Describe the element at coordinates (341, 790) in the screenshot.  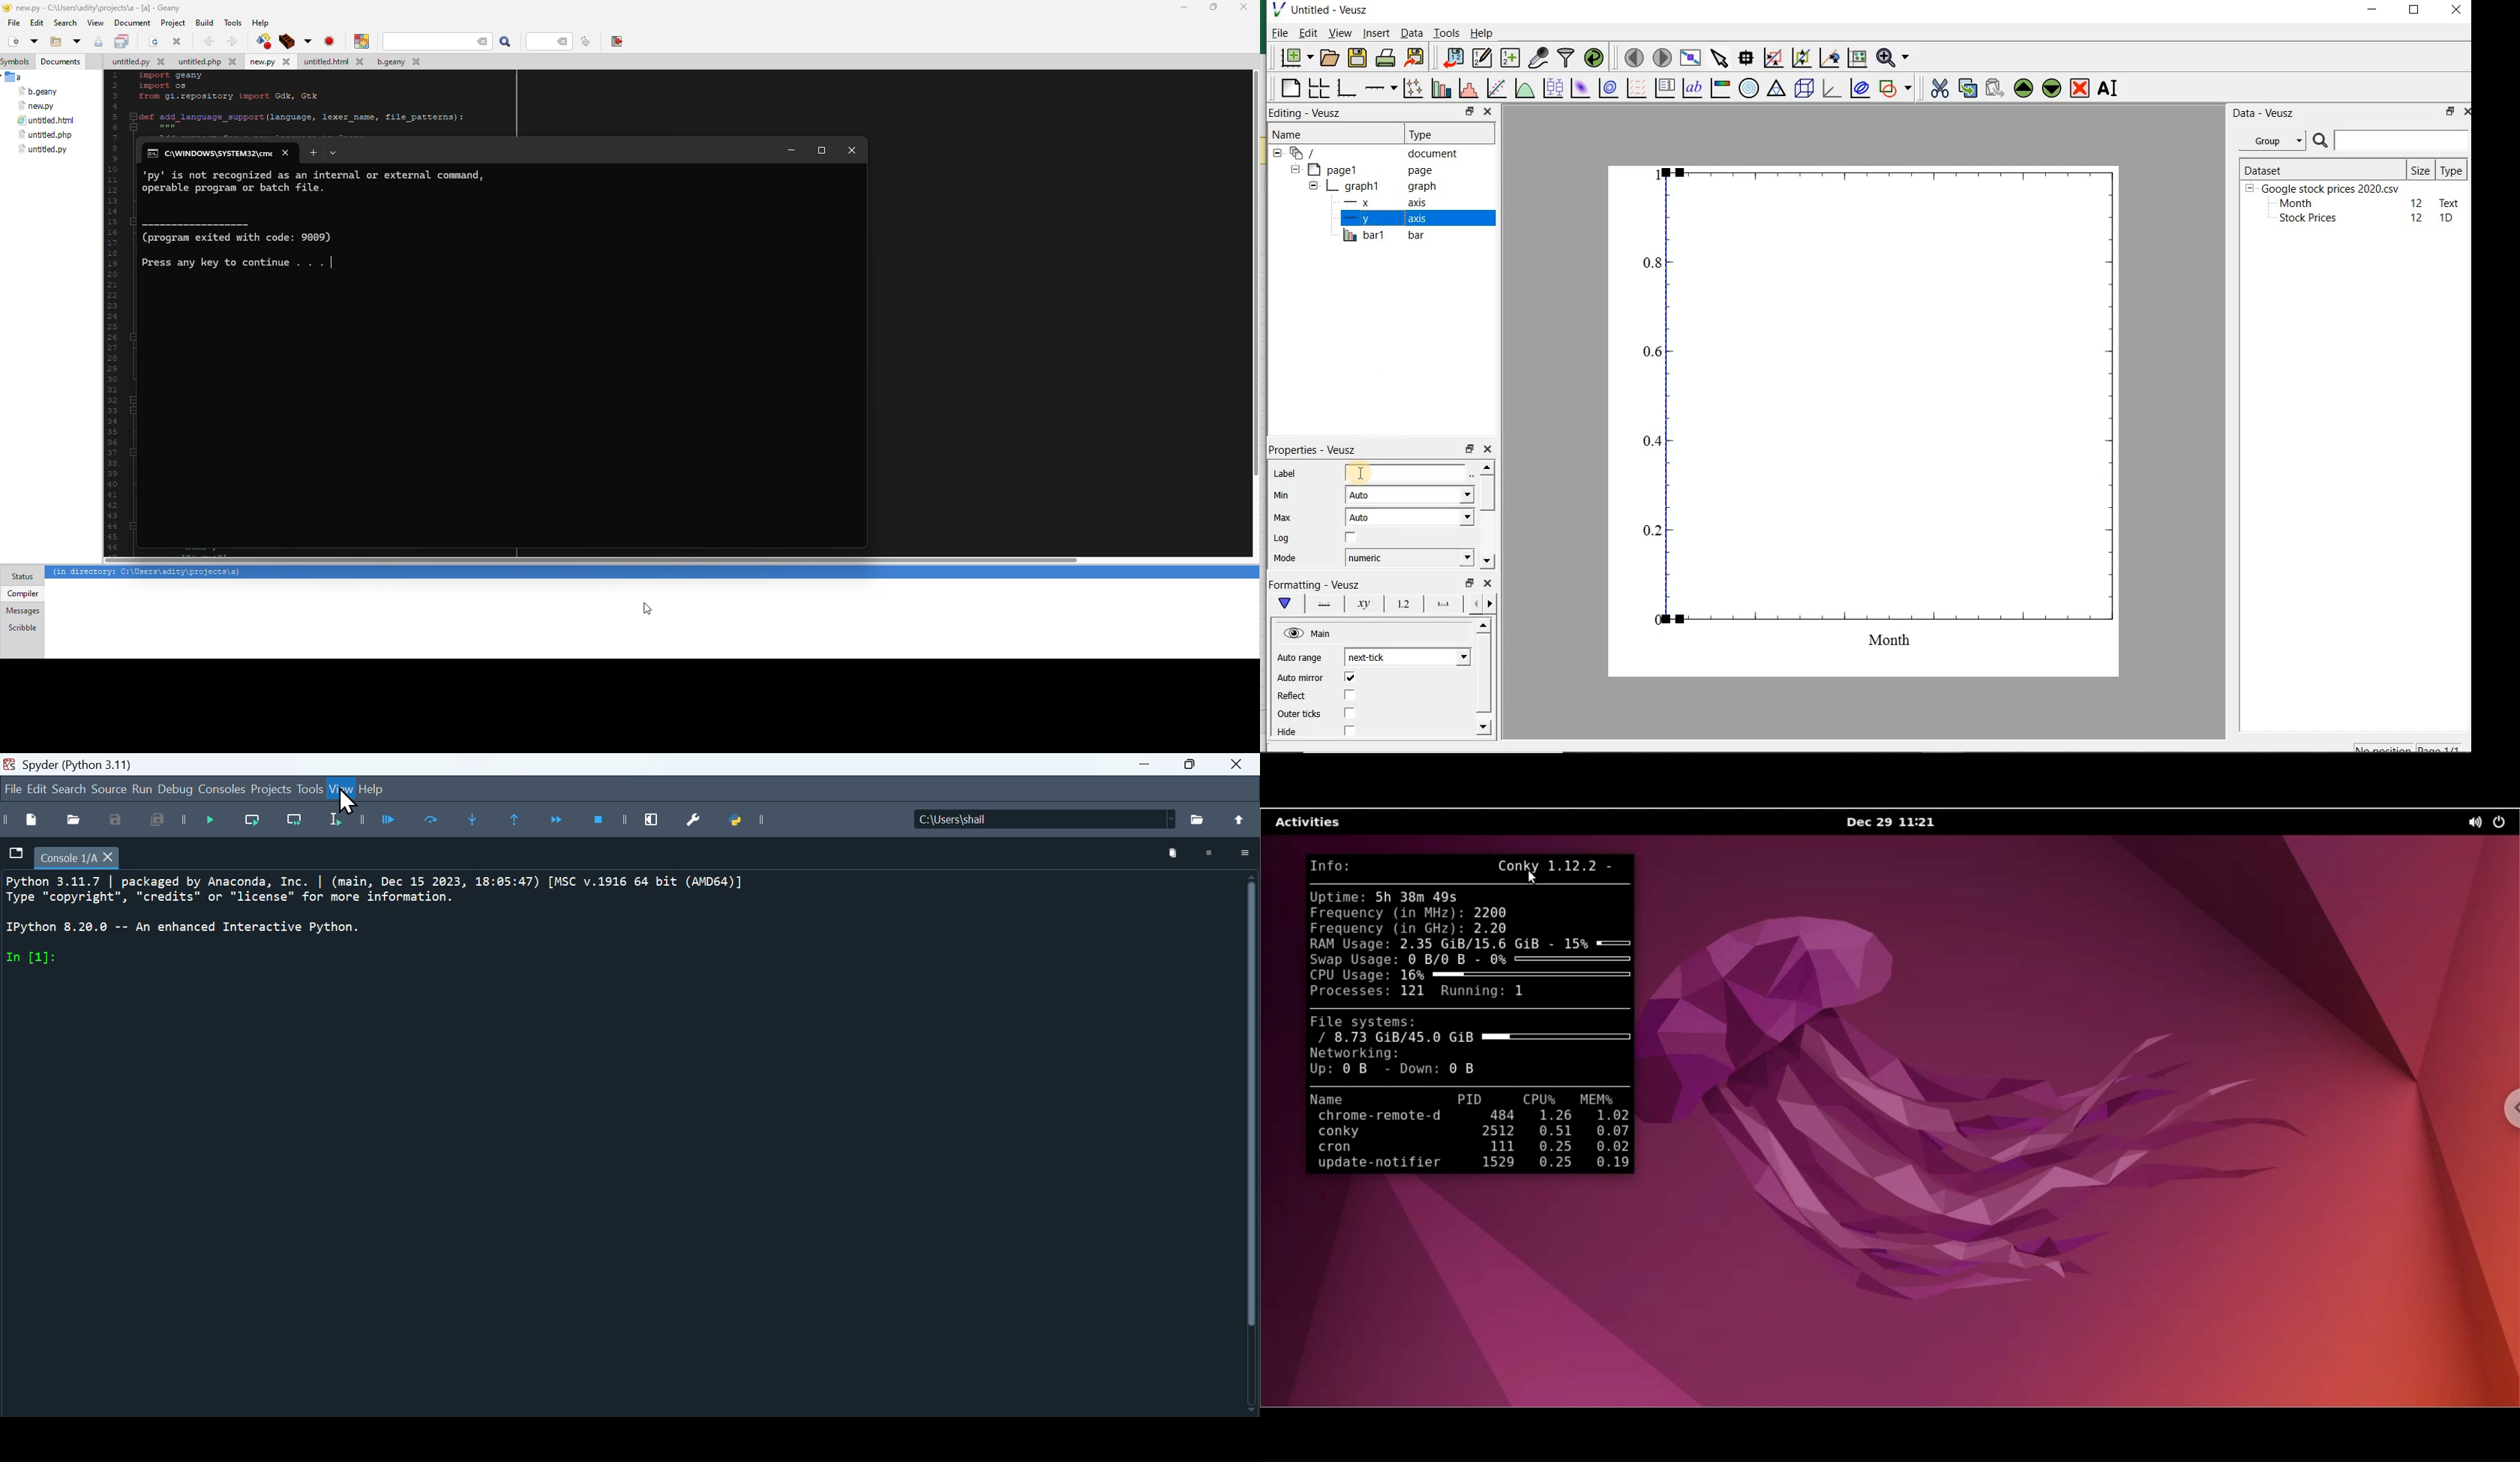
I see `view` at that location.